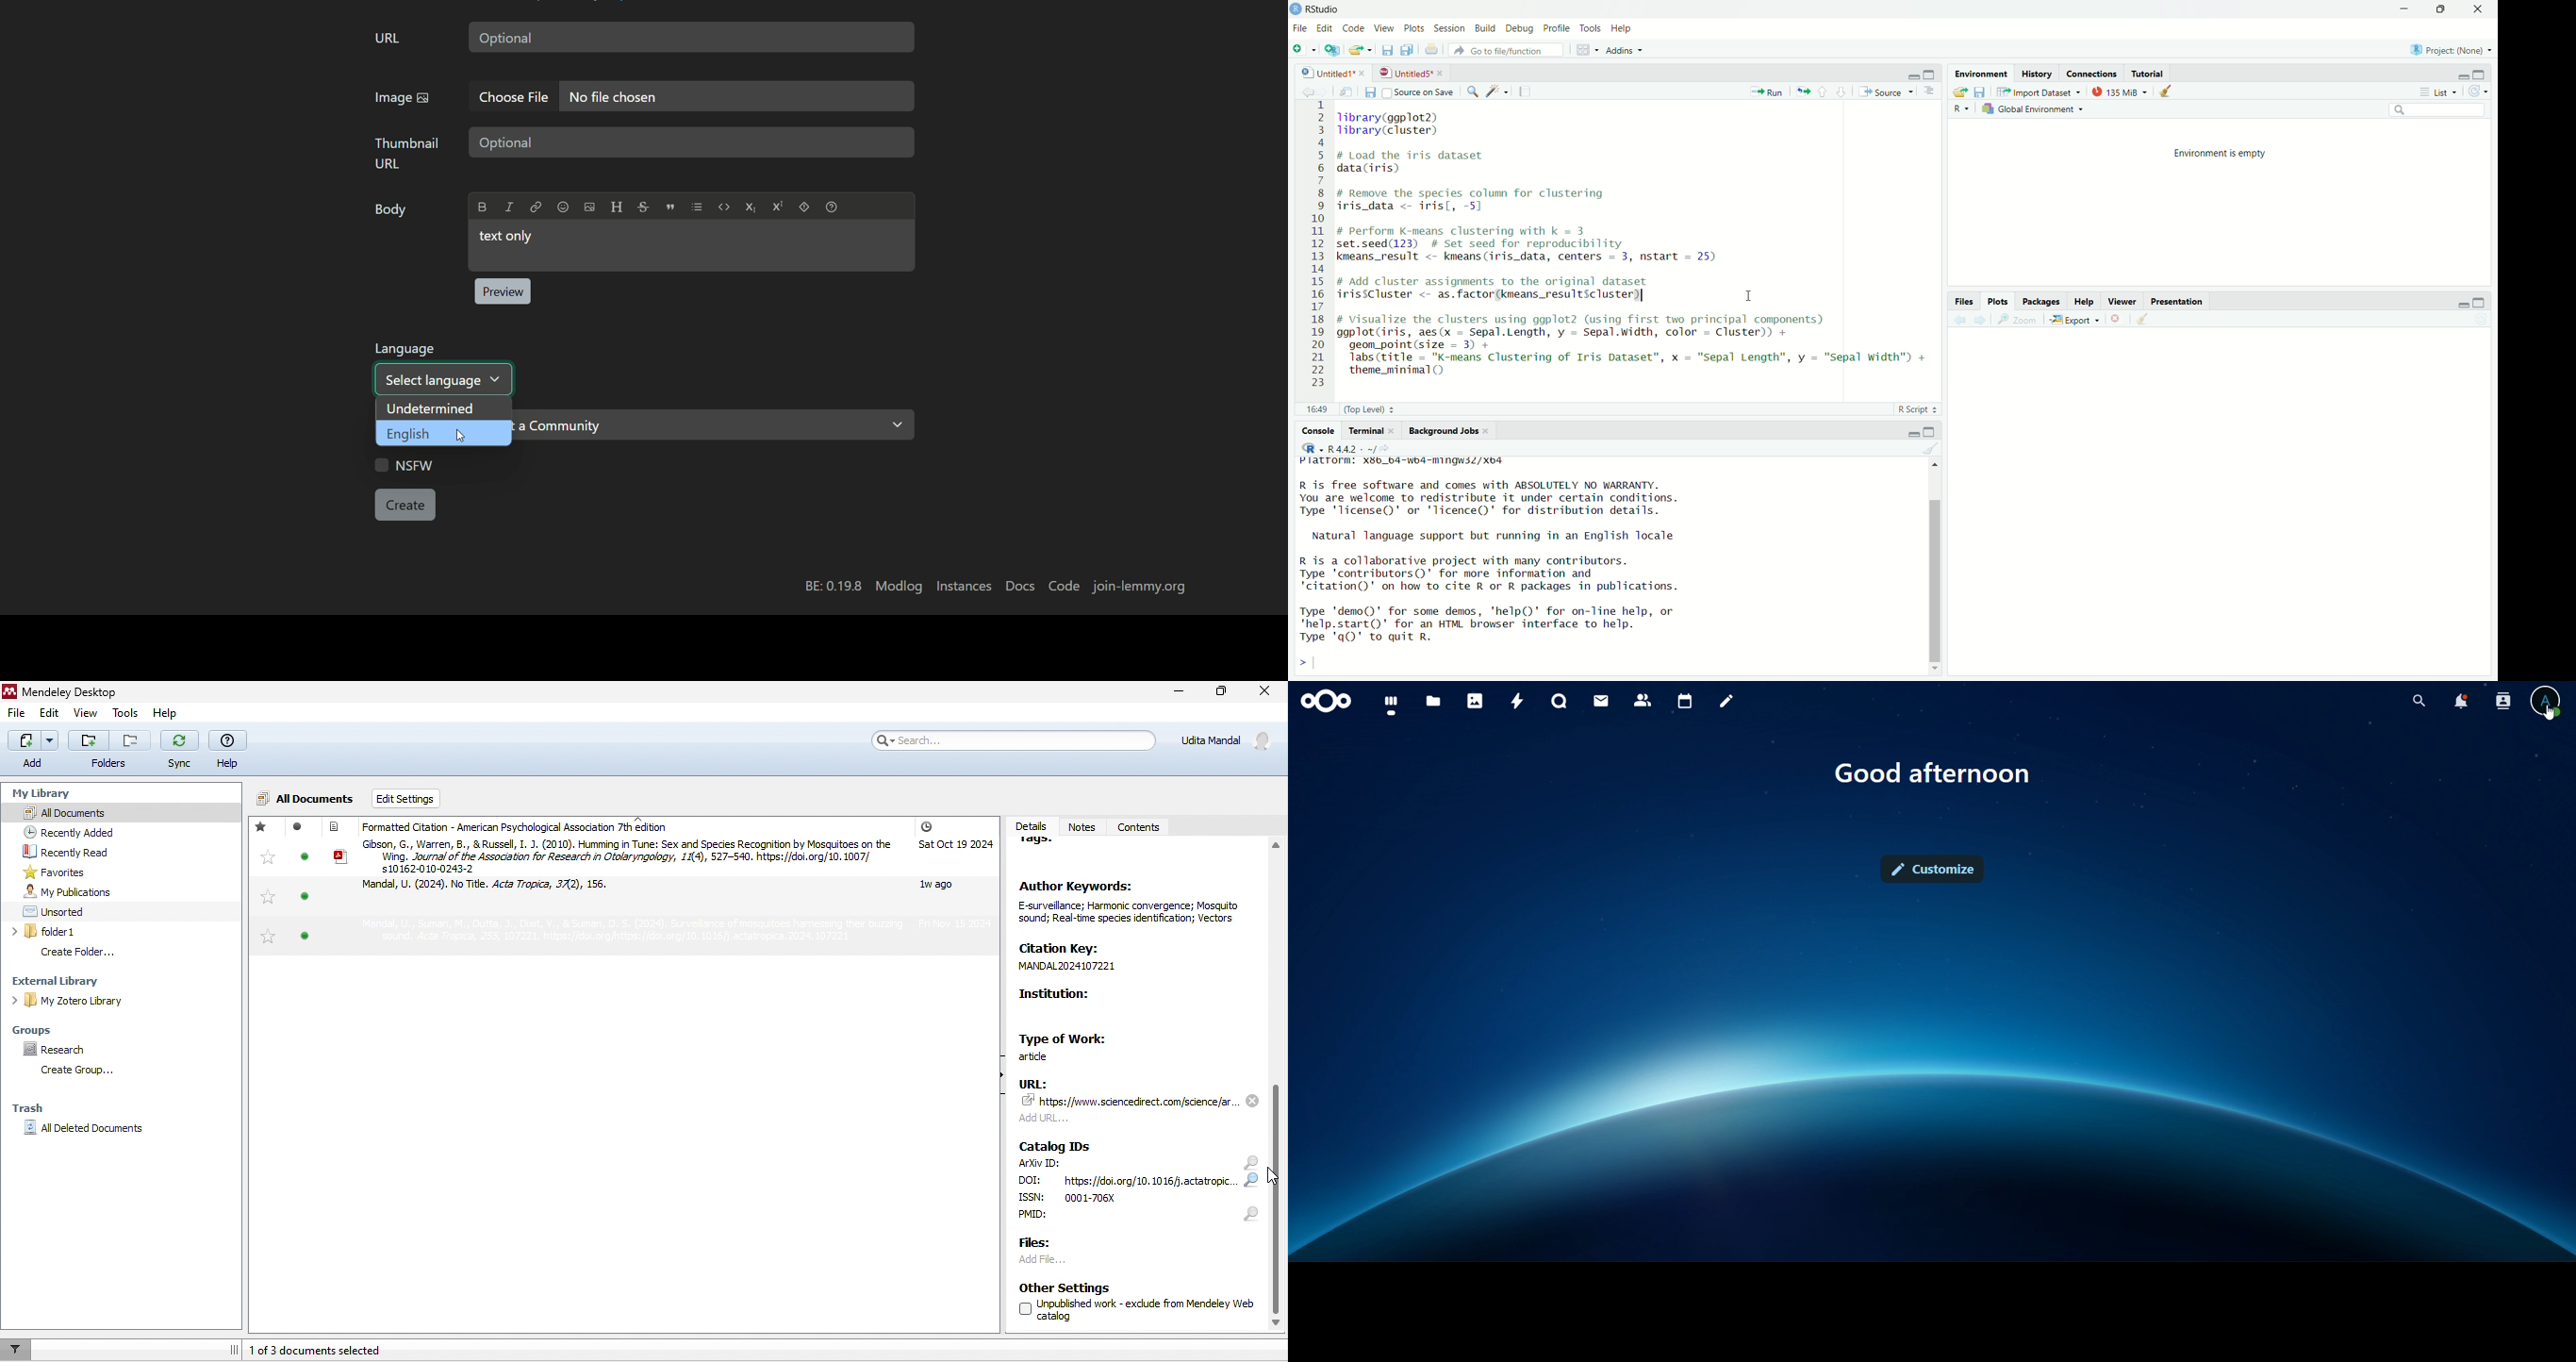 The image size is (2576, 1372). What do you see at coordinates (1066, 588) in the screenshot?
I see `code` at bounding box center [1066, 588].